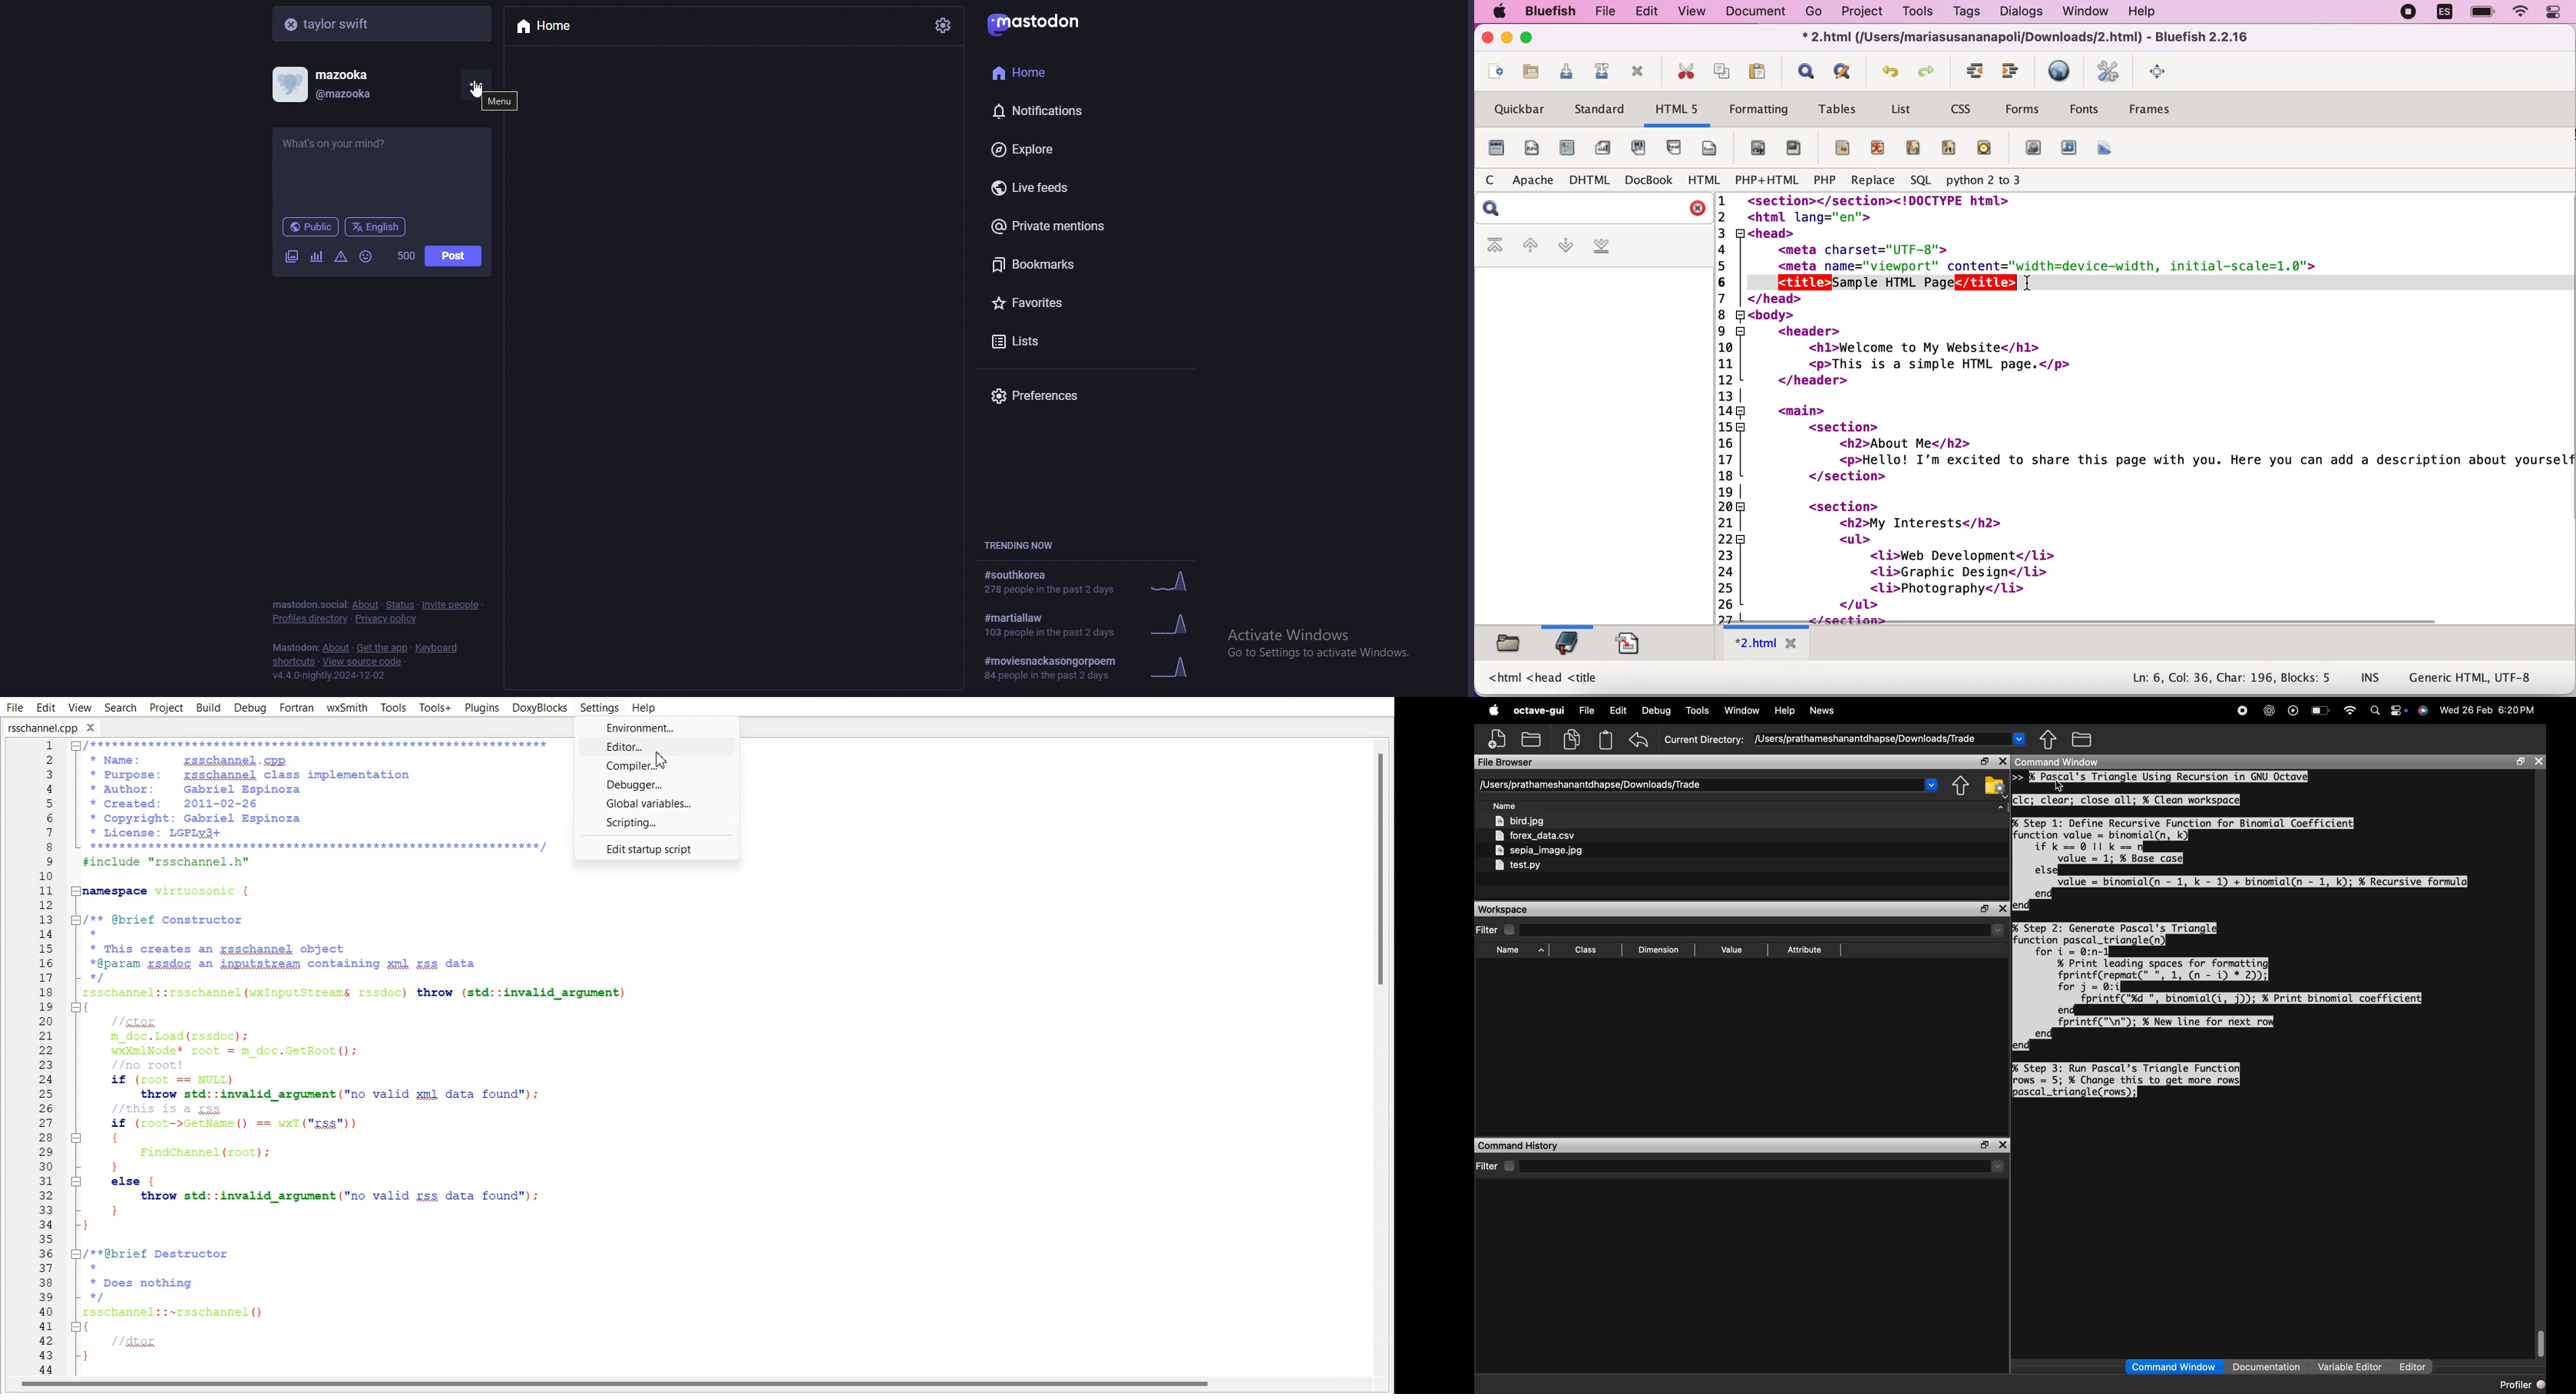 The height and width of the screenshot is (1400, 2576). I want to click on % Pascal's Triangle Using Recursion in GNU Octave]clc; clear; close all; % Clean workspace)% Step 1: Define Recursive Function for Binomial Coefficientfunction value = binomial(n, k)|if k==0 II k ==n|value = 1; % Base caseelse)value = binomial(n - 1, k - 1) + binomial(n - 1, k); % Recursive formula,endlend% Step 2: Generate Pascal's Trianglefunction pascal_triangle(n)for i = 0:n-% Print leading spaces for formattingfprintf(repmat(" ", 1, (n - i) * 2));for j = 0:1fprintf("%d ", binomial(i, j)); % Print binomial coefficient]endfprintf("\n"); % New line for next roendlend% Step 3: Run Pascal’s Triangle Functionrows = 5; % Change this to get more rowspascal _triangle(rows);, so click(2240, 933).